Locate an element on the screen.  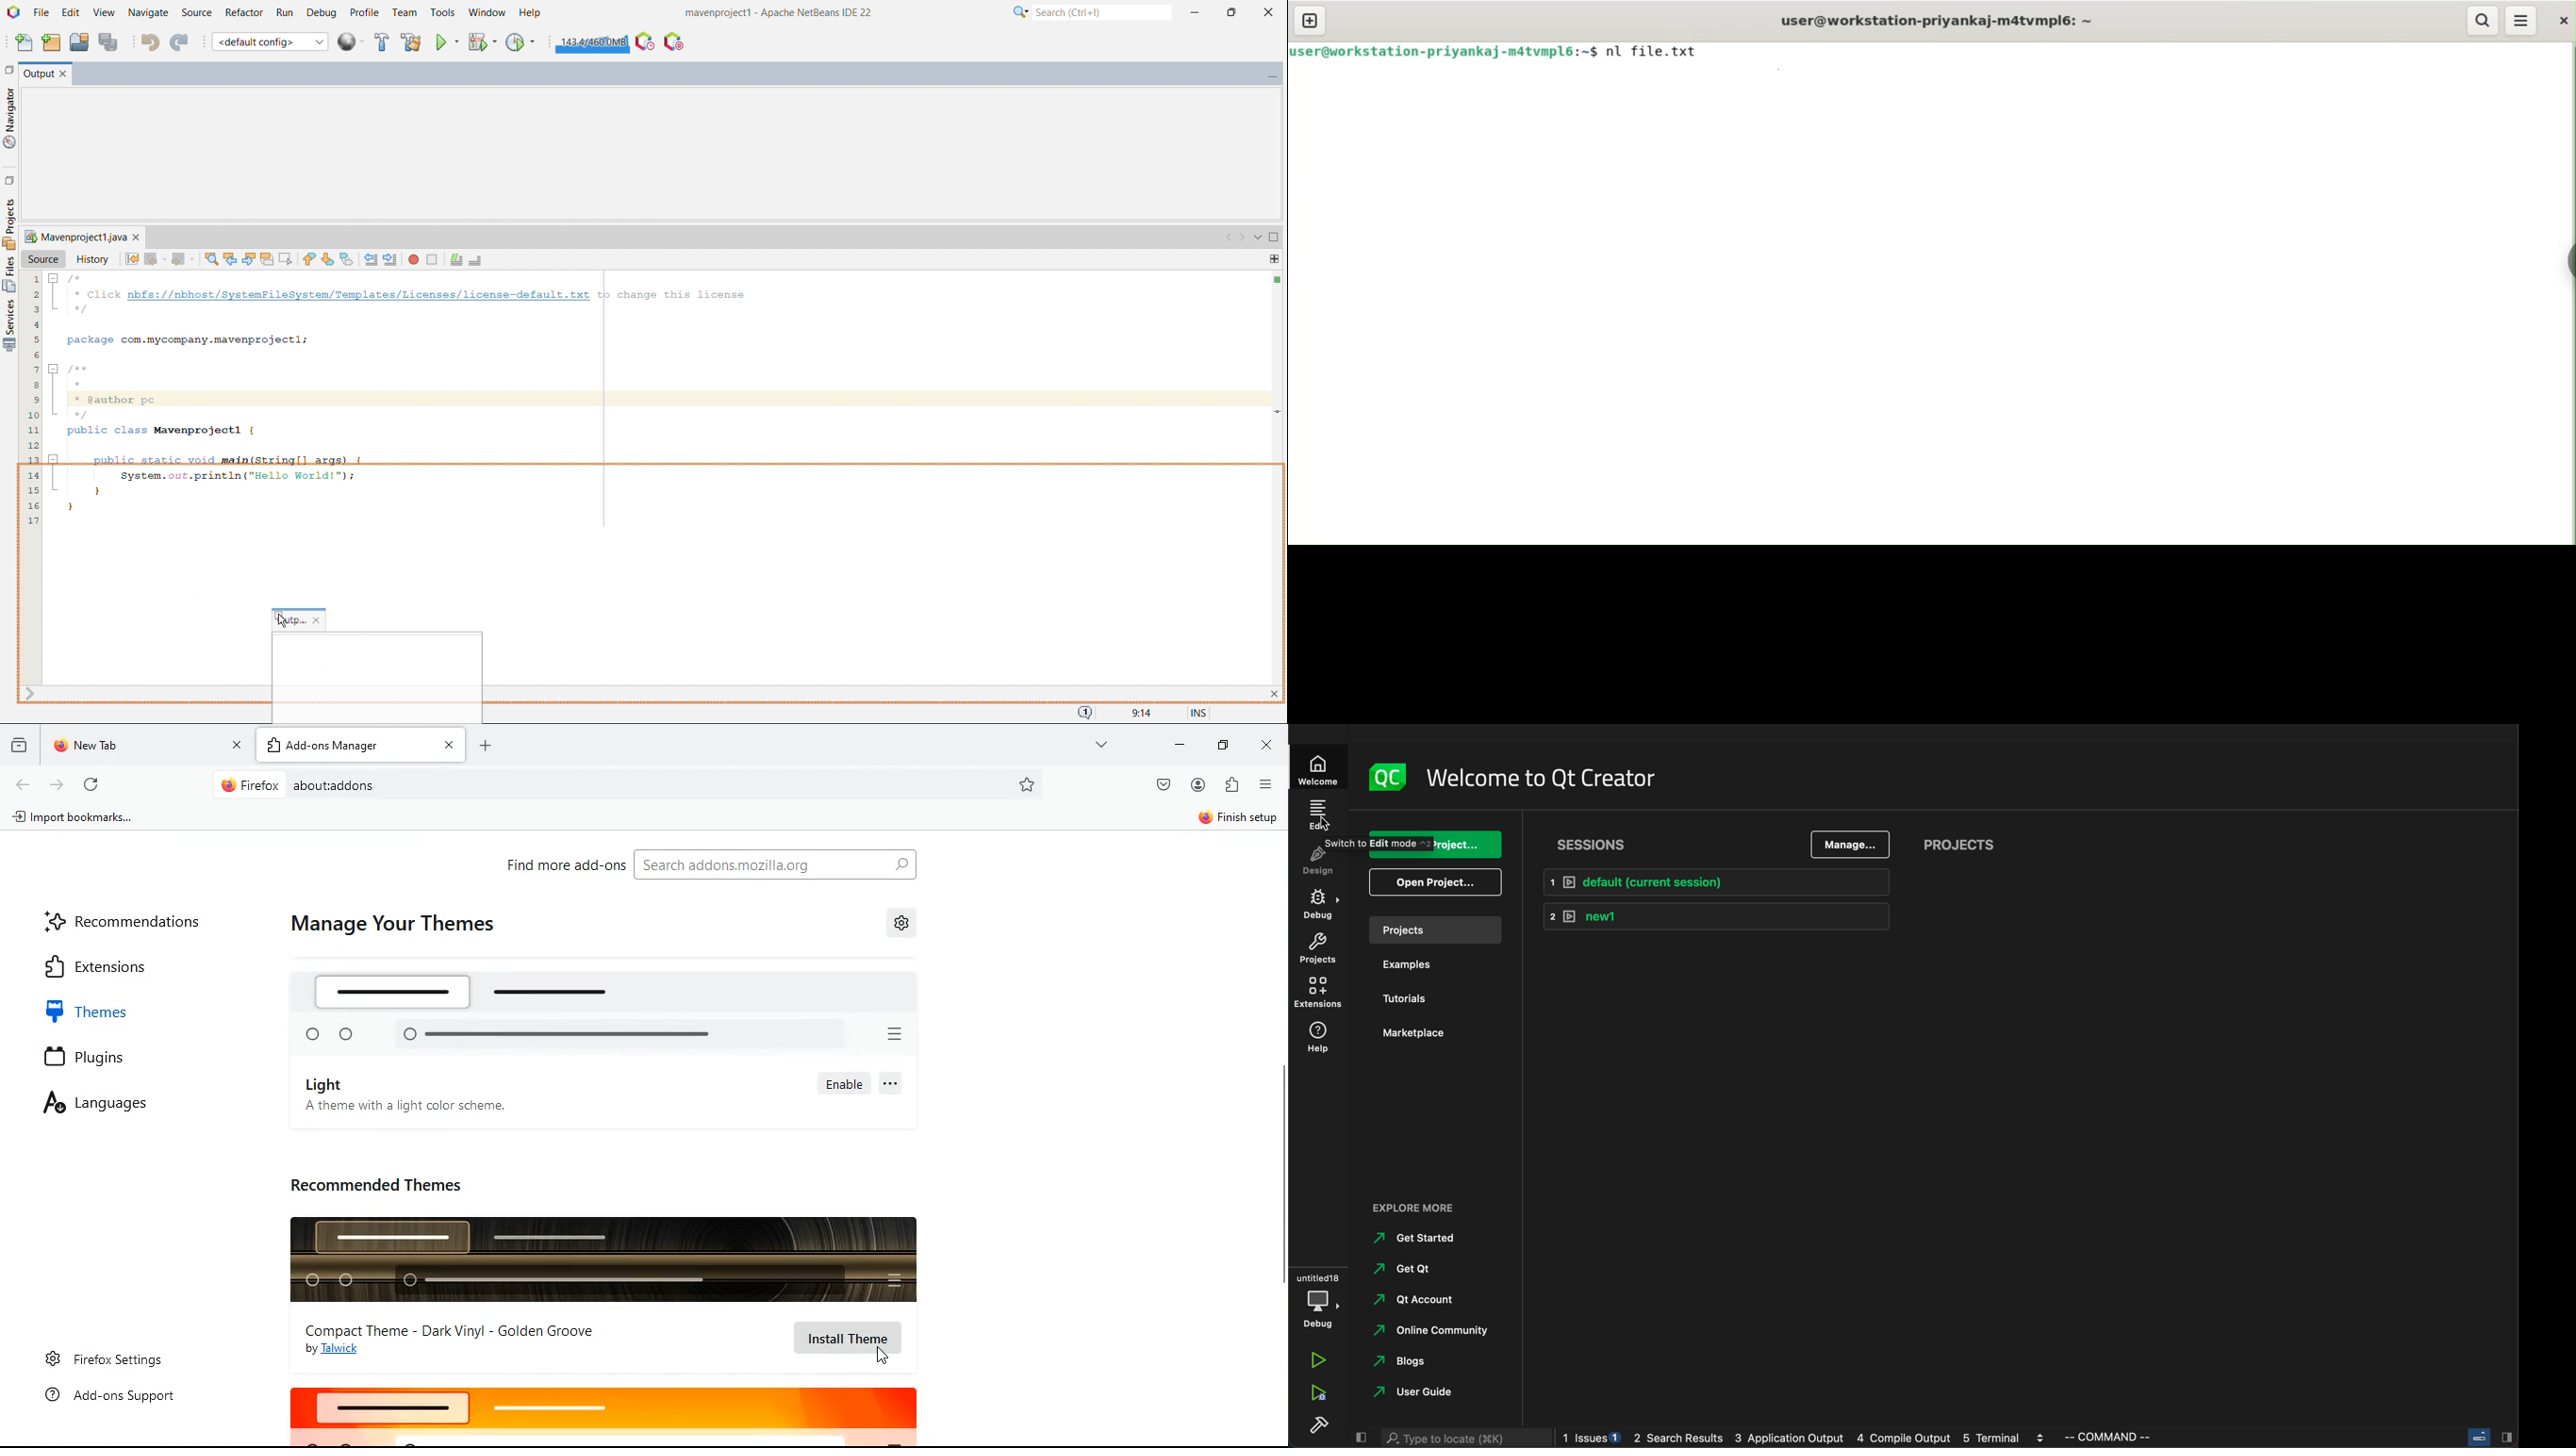
close is located at coordinates (2559, 22).